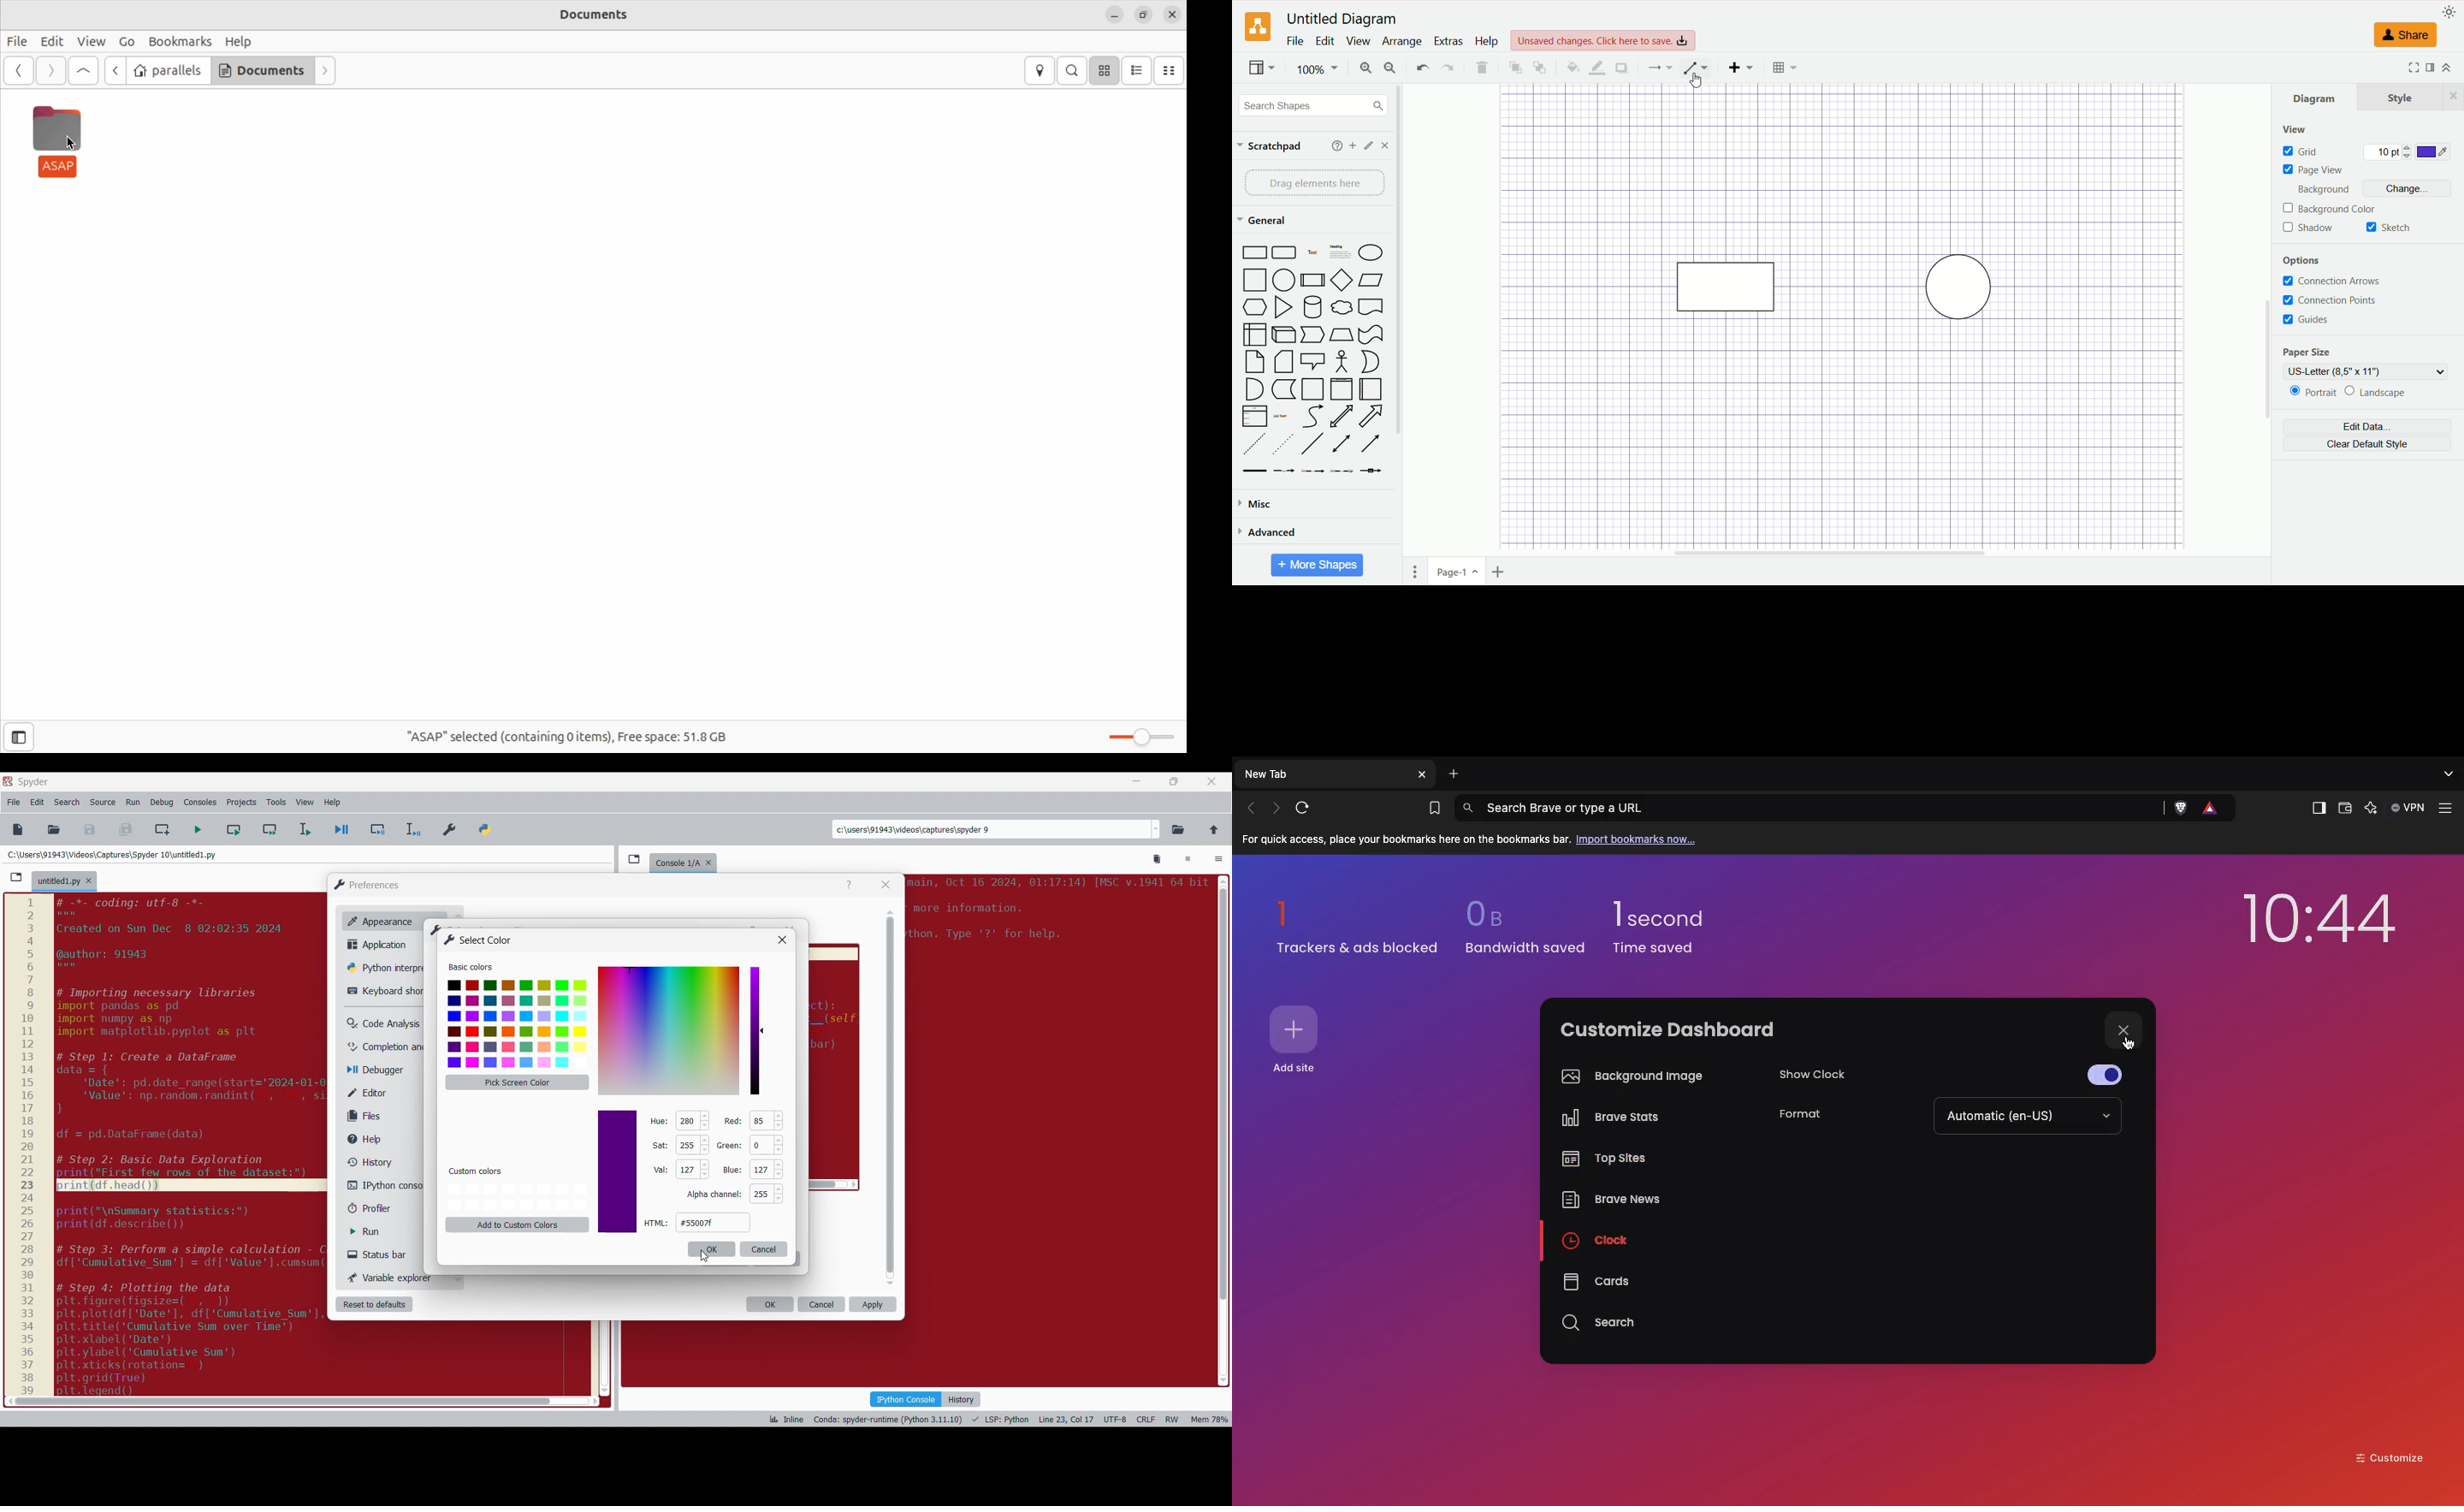 The image size is (2464, 1512). I want to click on Indicates custom color settings, so click(476, 1171).